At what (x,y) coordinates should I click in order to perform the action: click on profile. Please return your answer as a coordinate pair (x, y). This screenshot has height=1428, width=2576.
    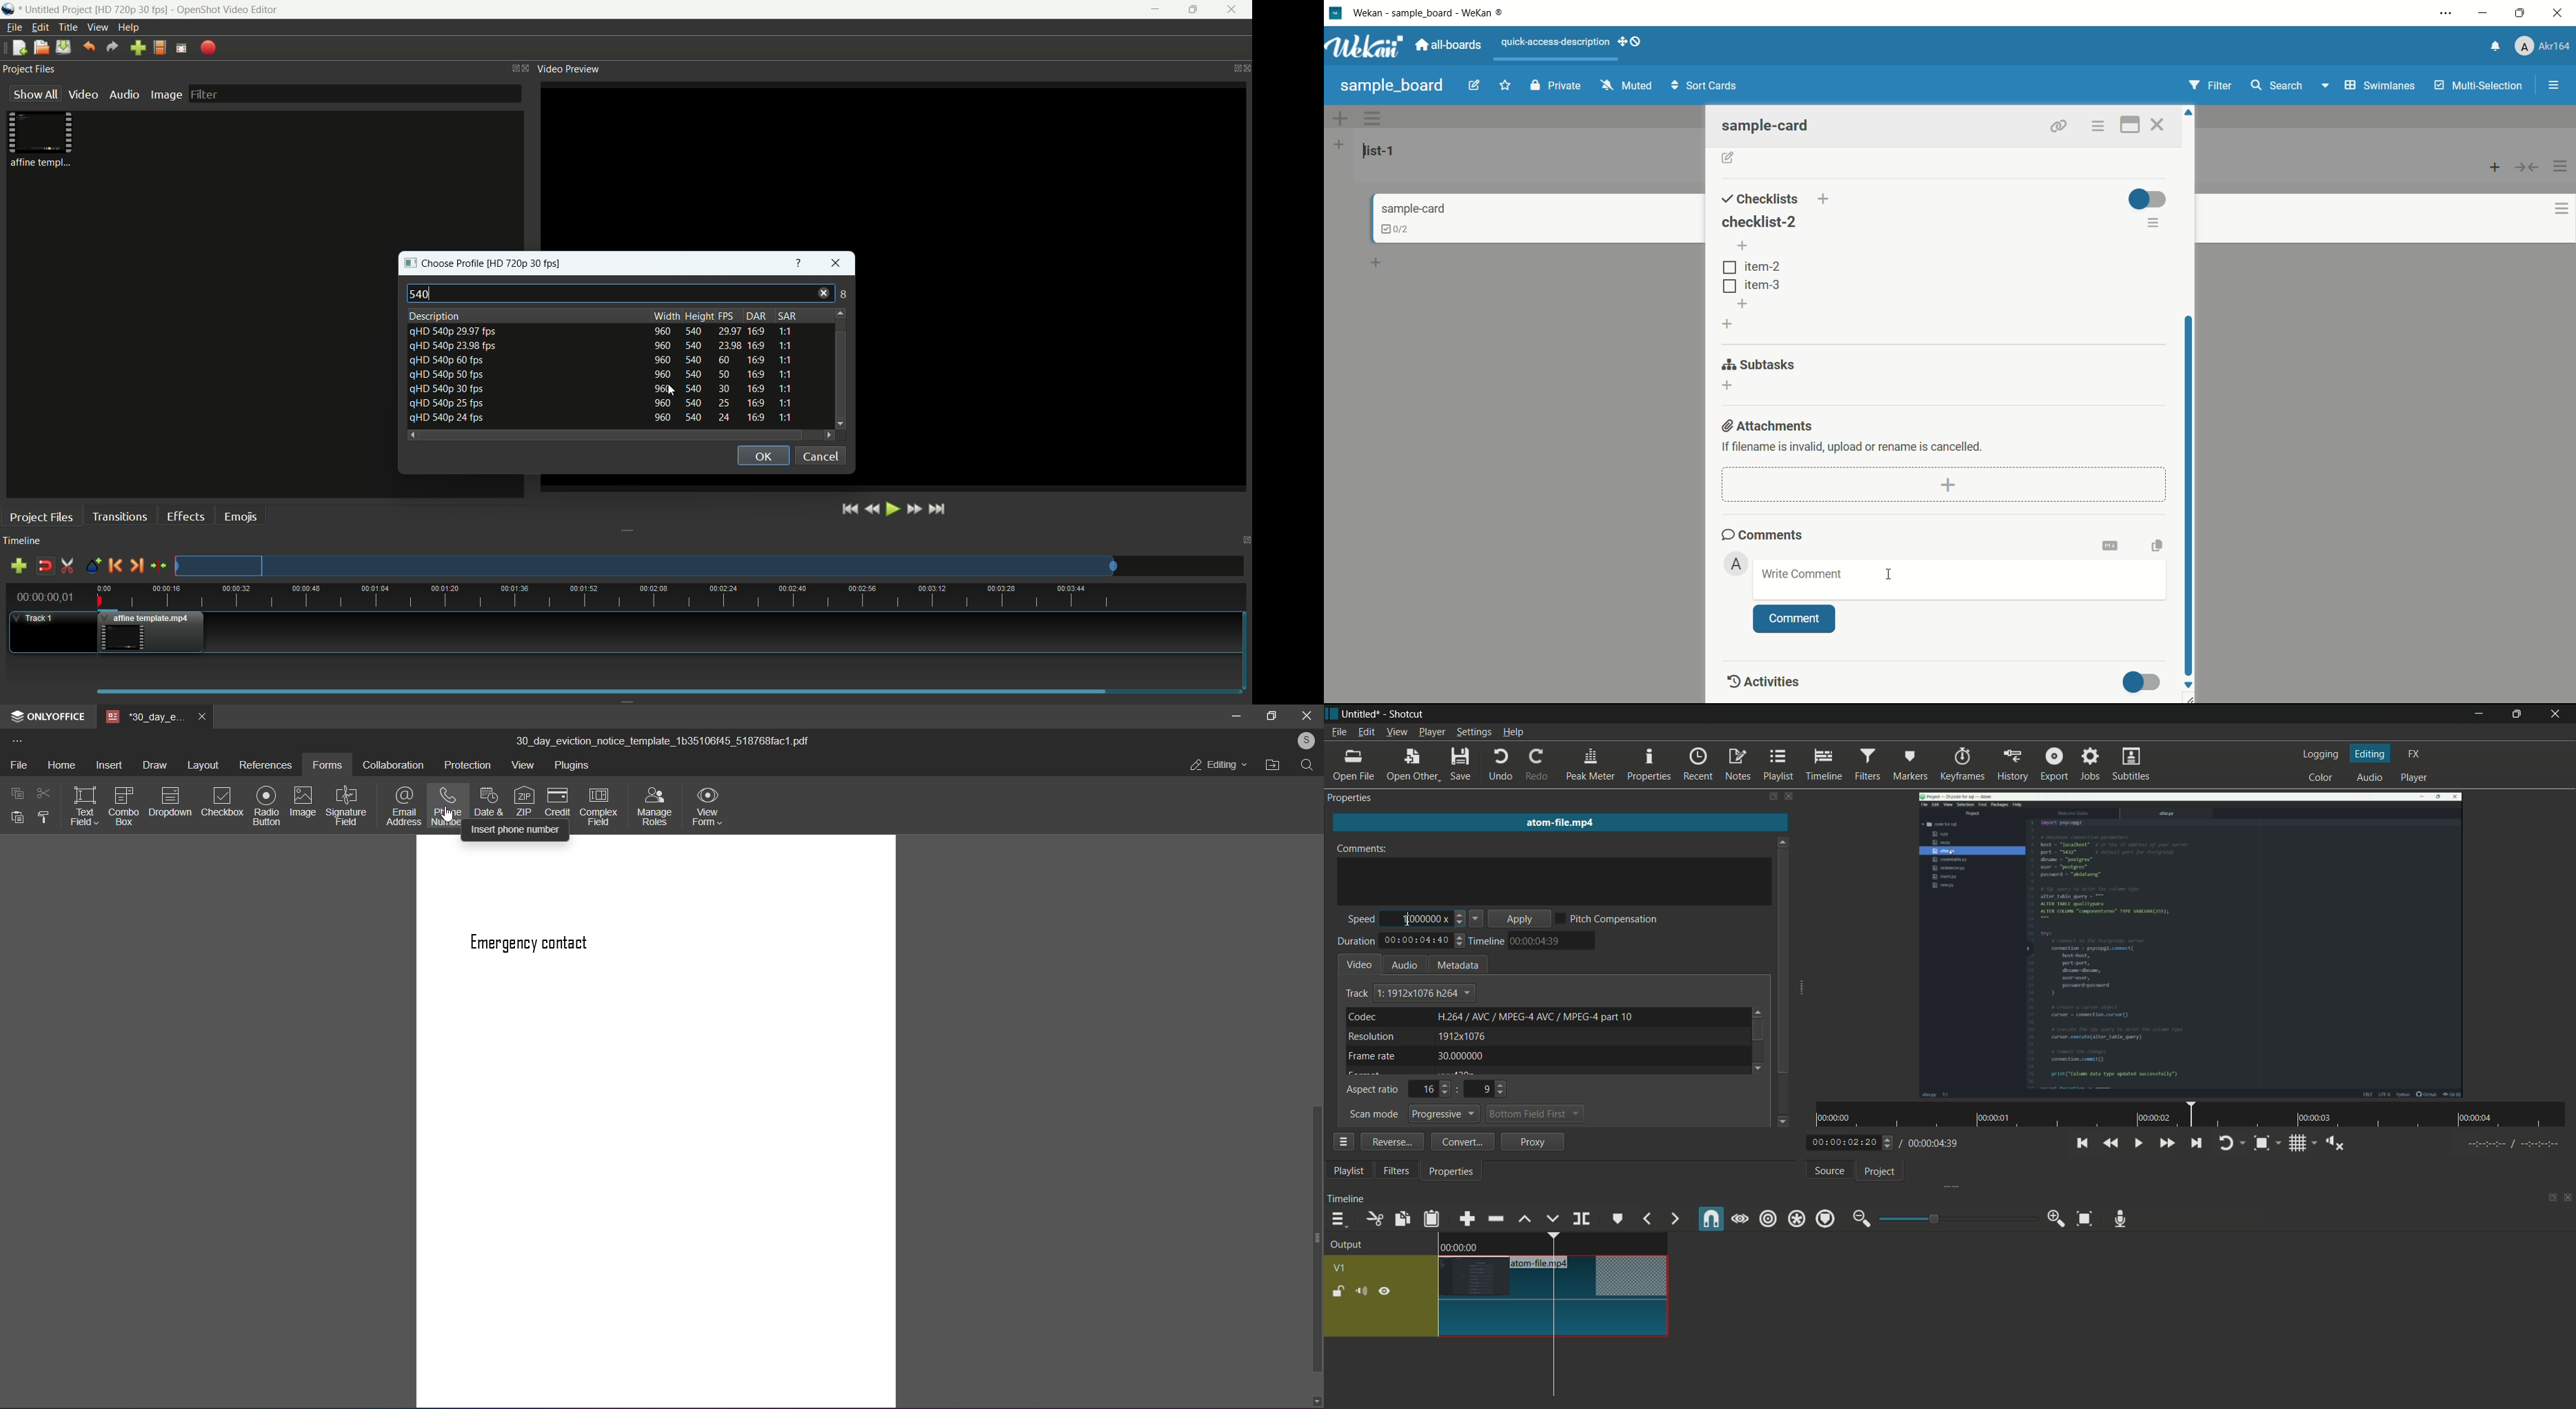
    Looking at the image, I should click on (527, 265).